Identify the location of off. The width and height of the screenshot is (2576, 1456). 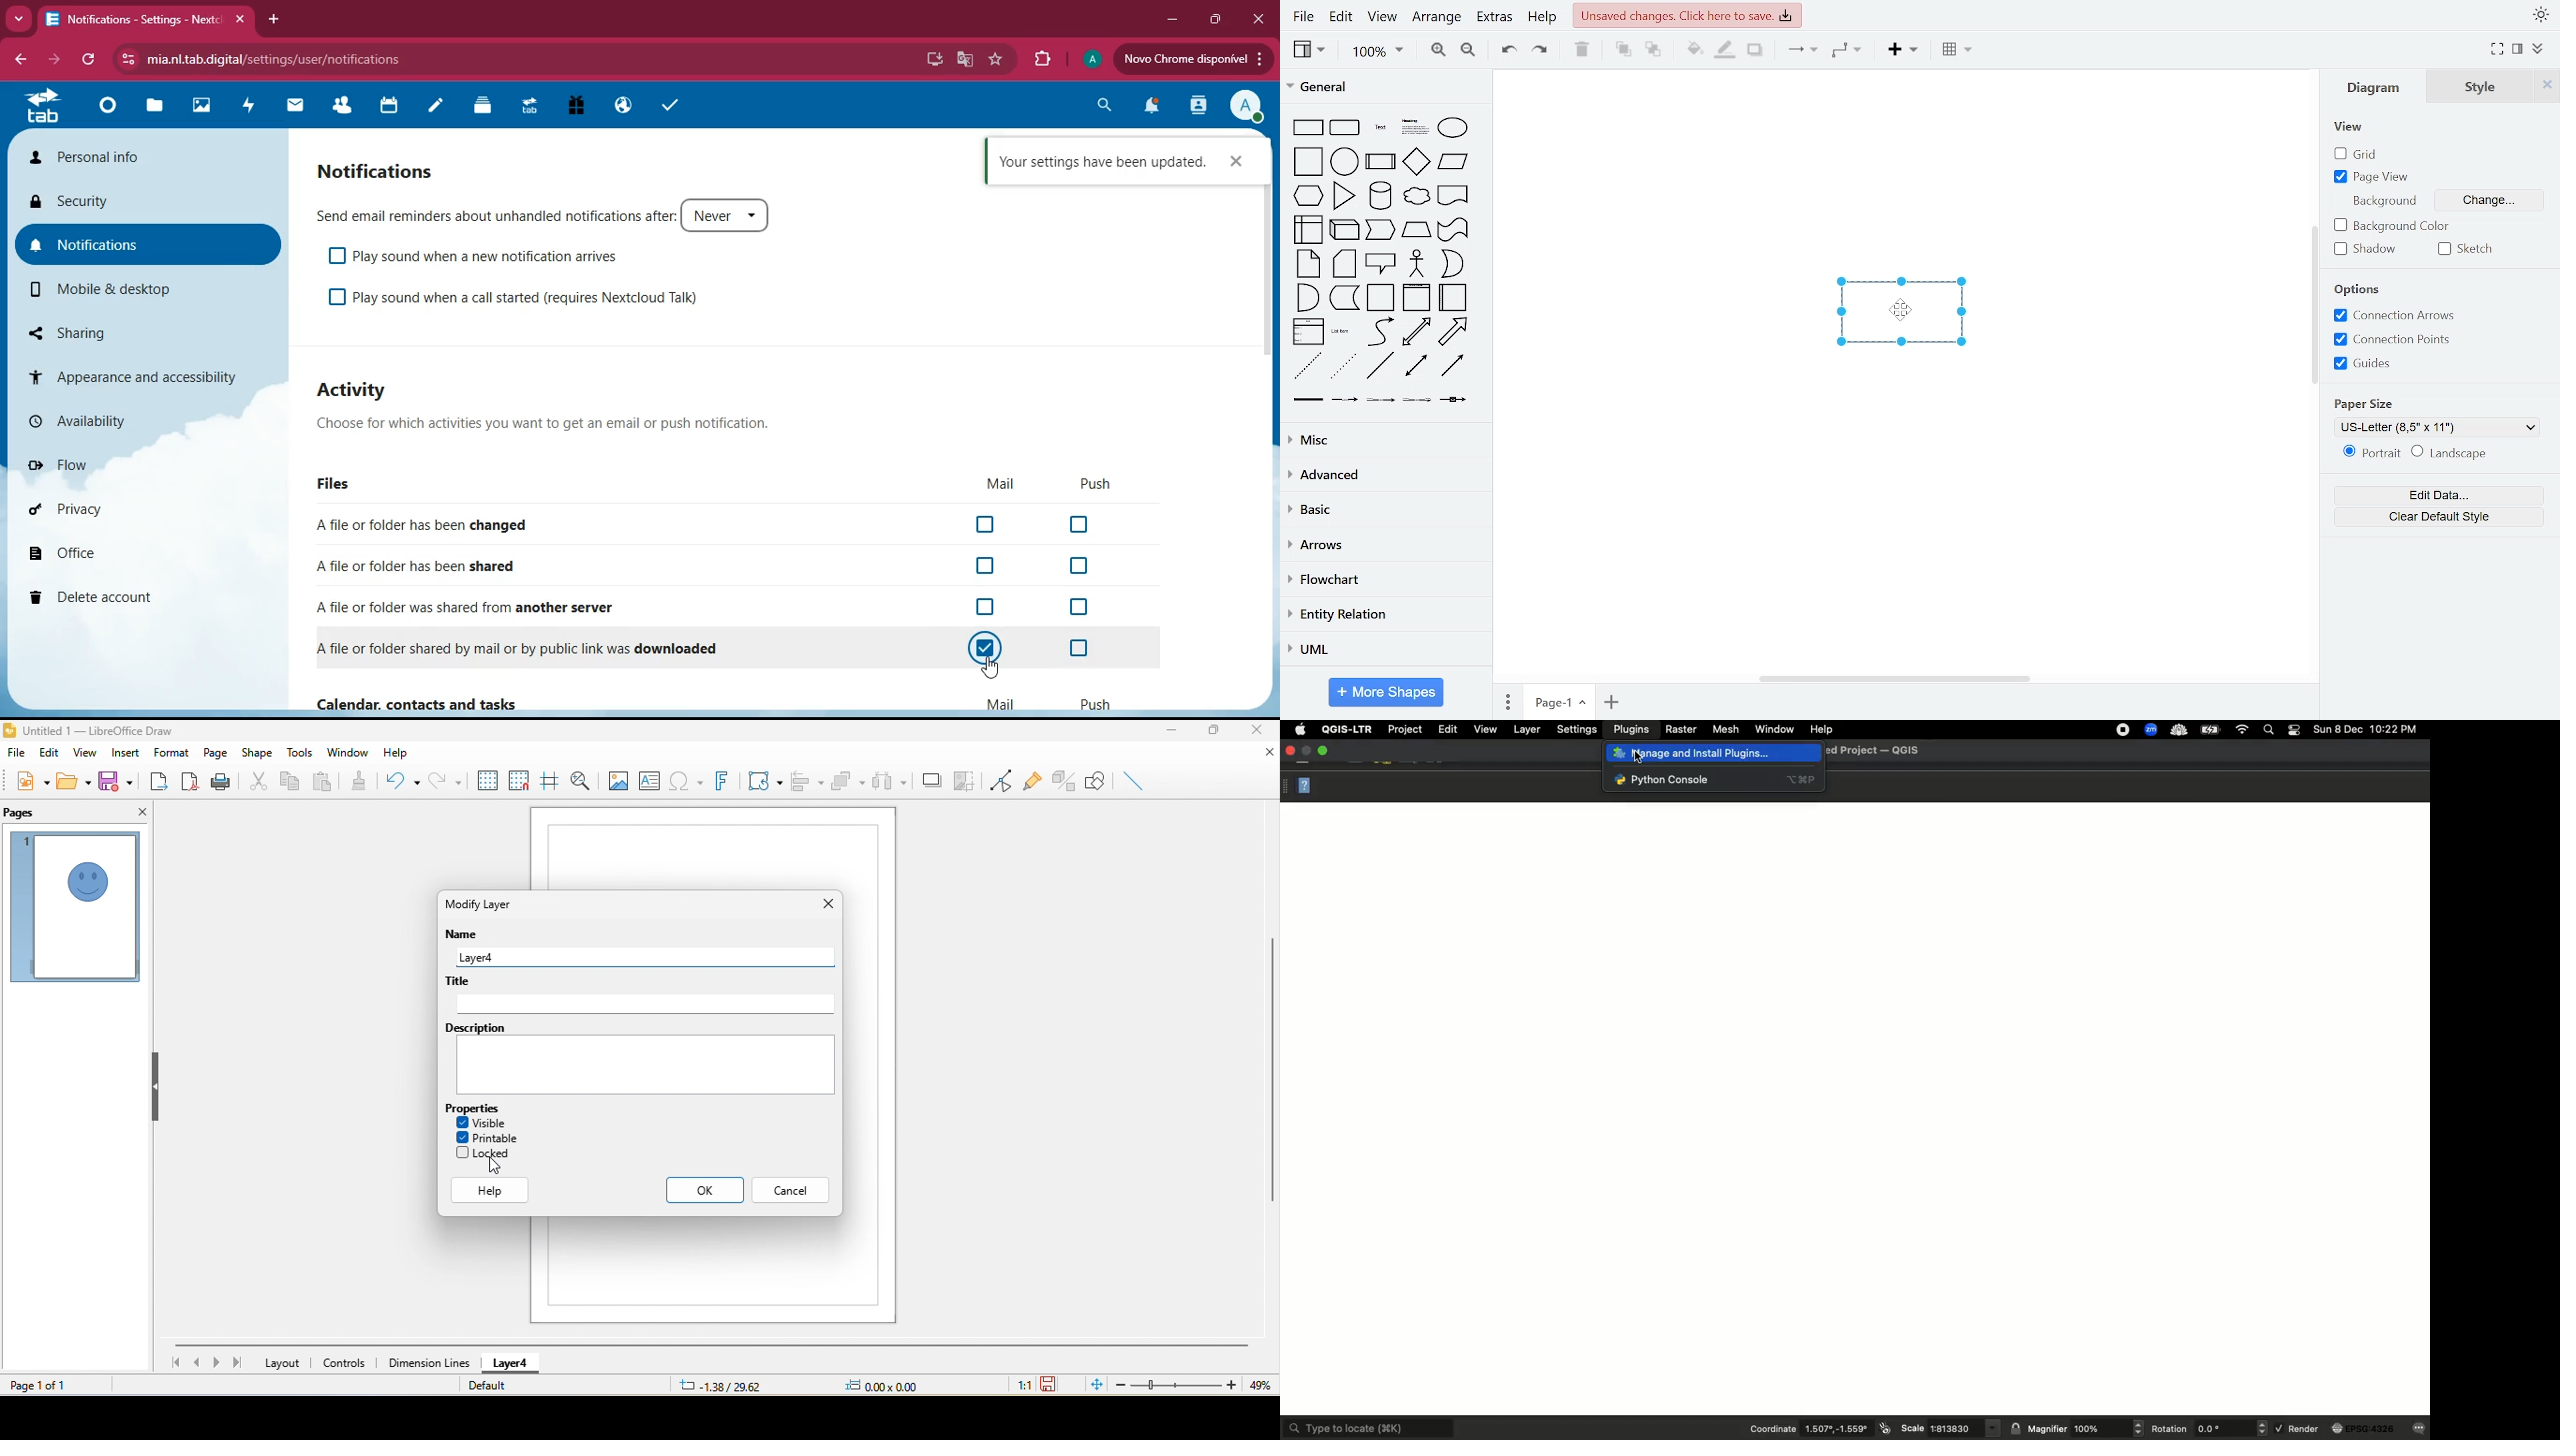
(1079, 606).